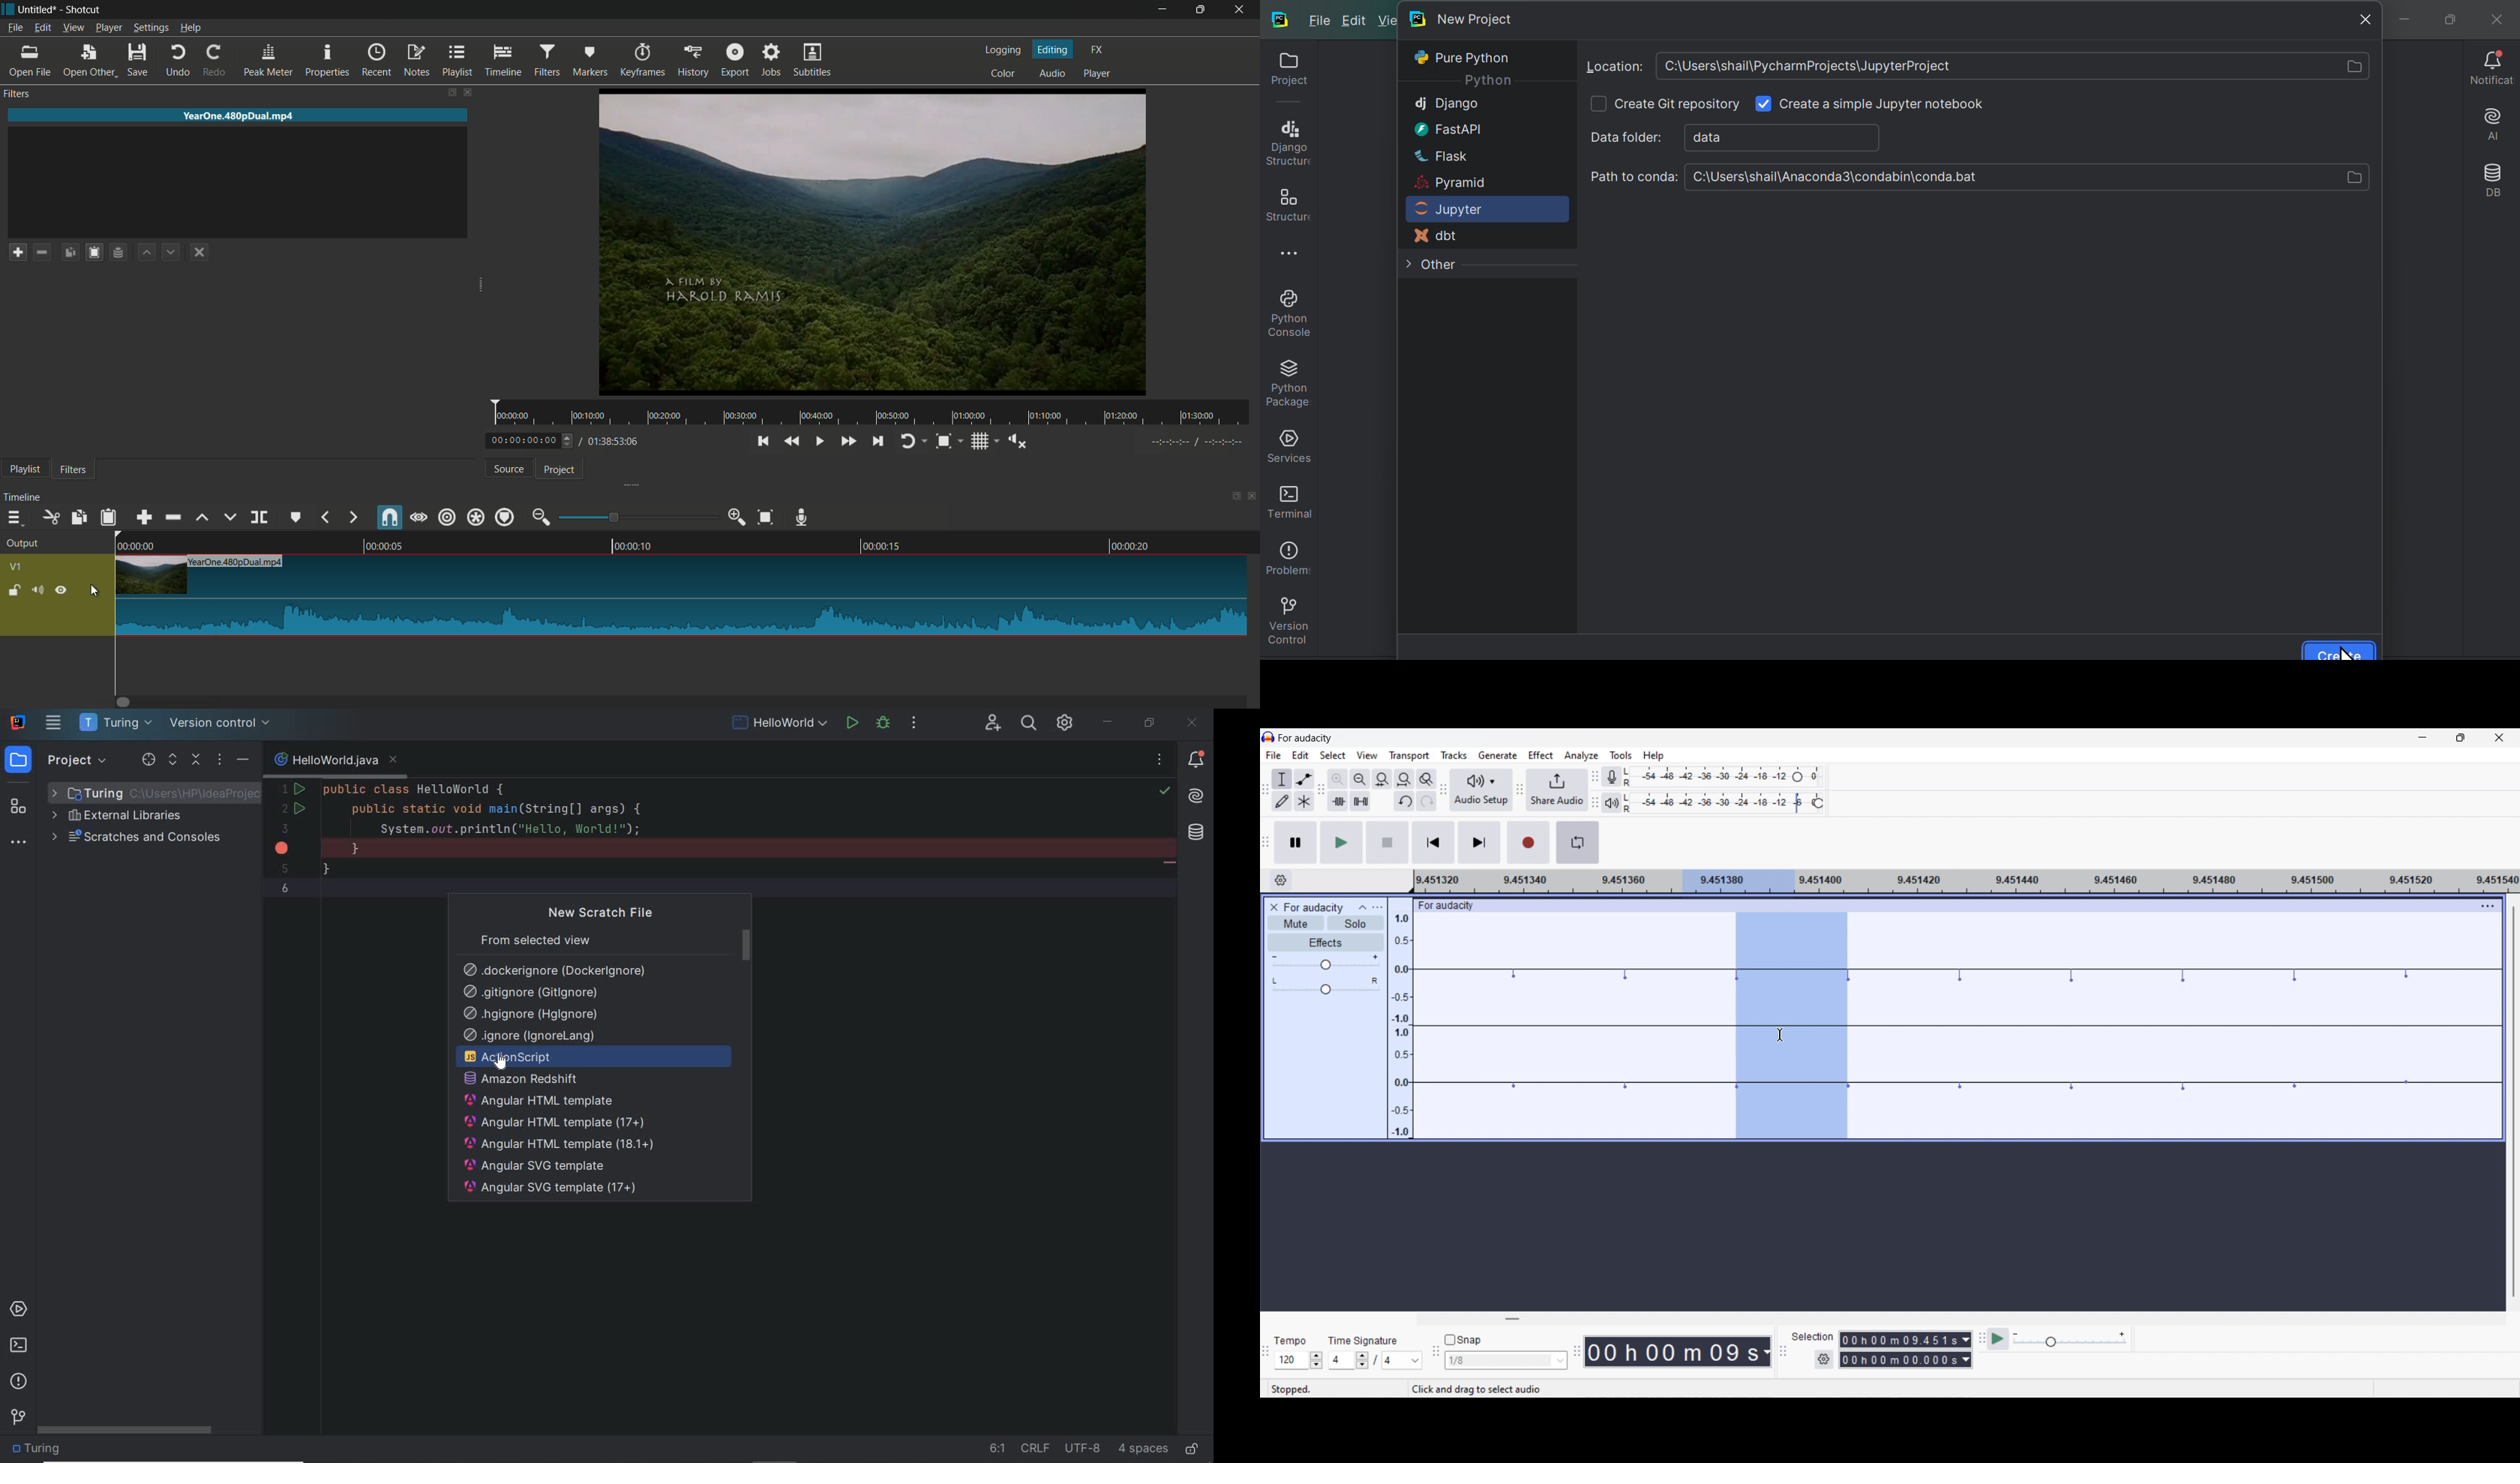 The width and height of the screenshot is (2520, 1484). Describe the element at coordinates (1281, 881) in the screenshot. I see `Timeline options` at that location.